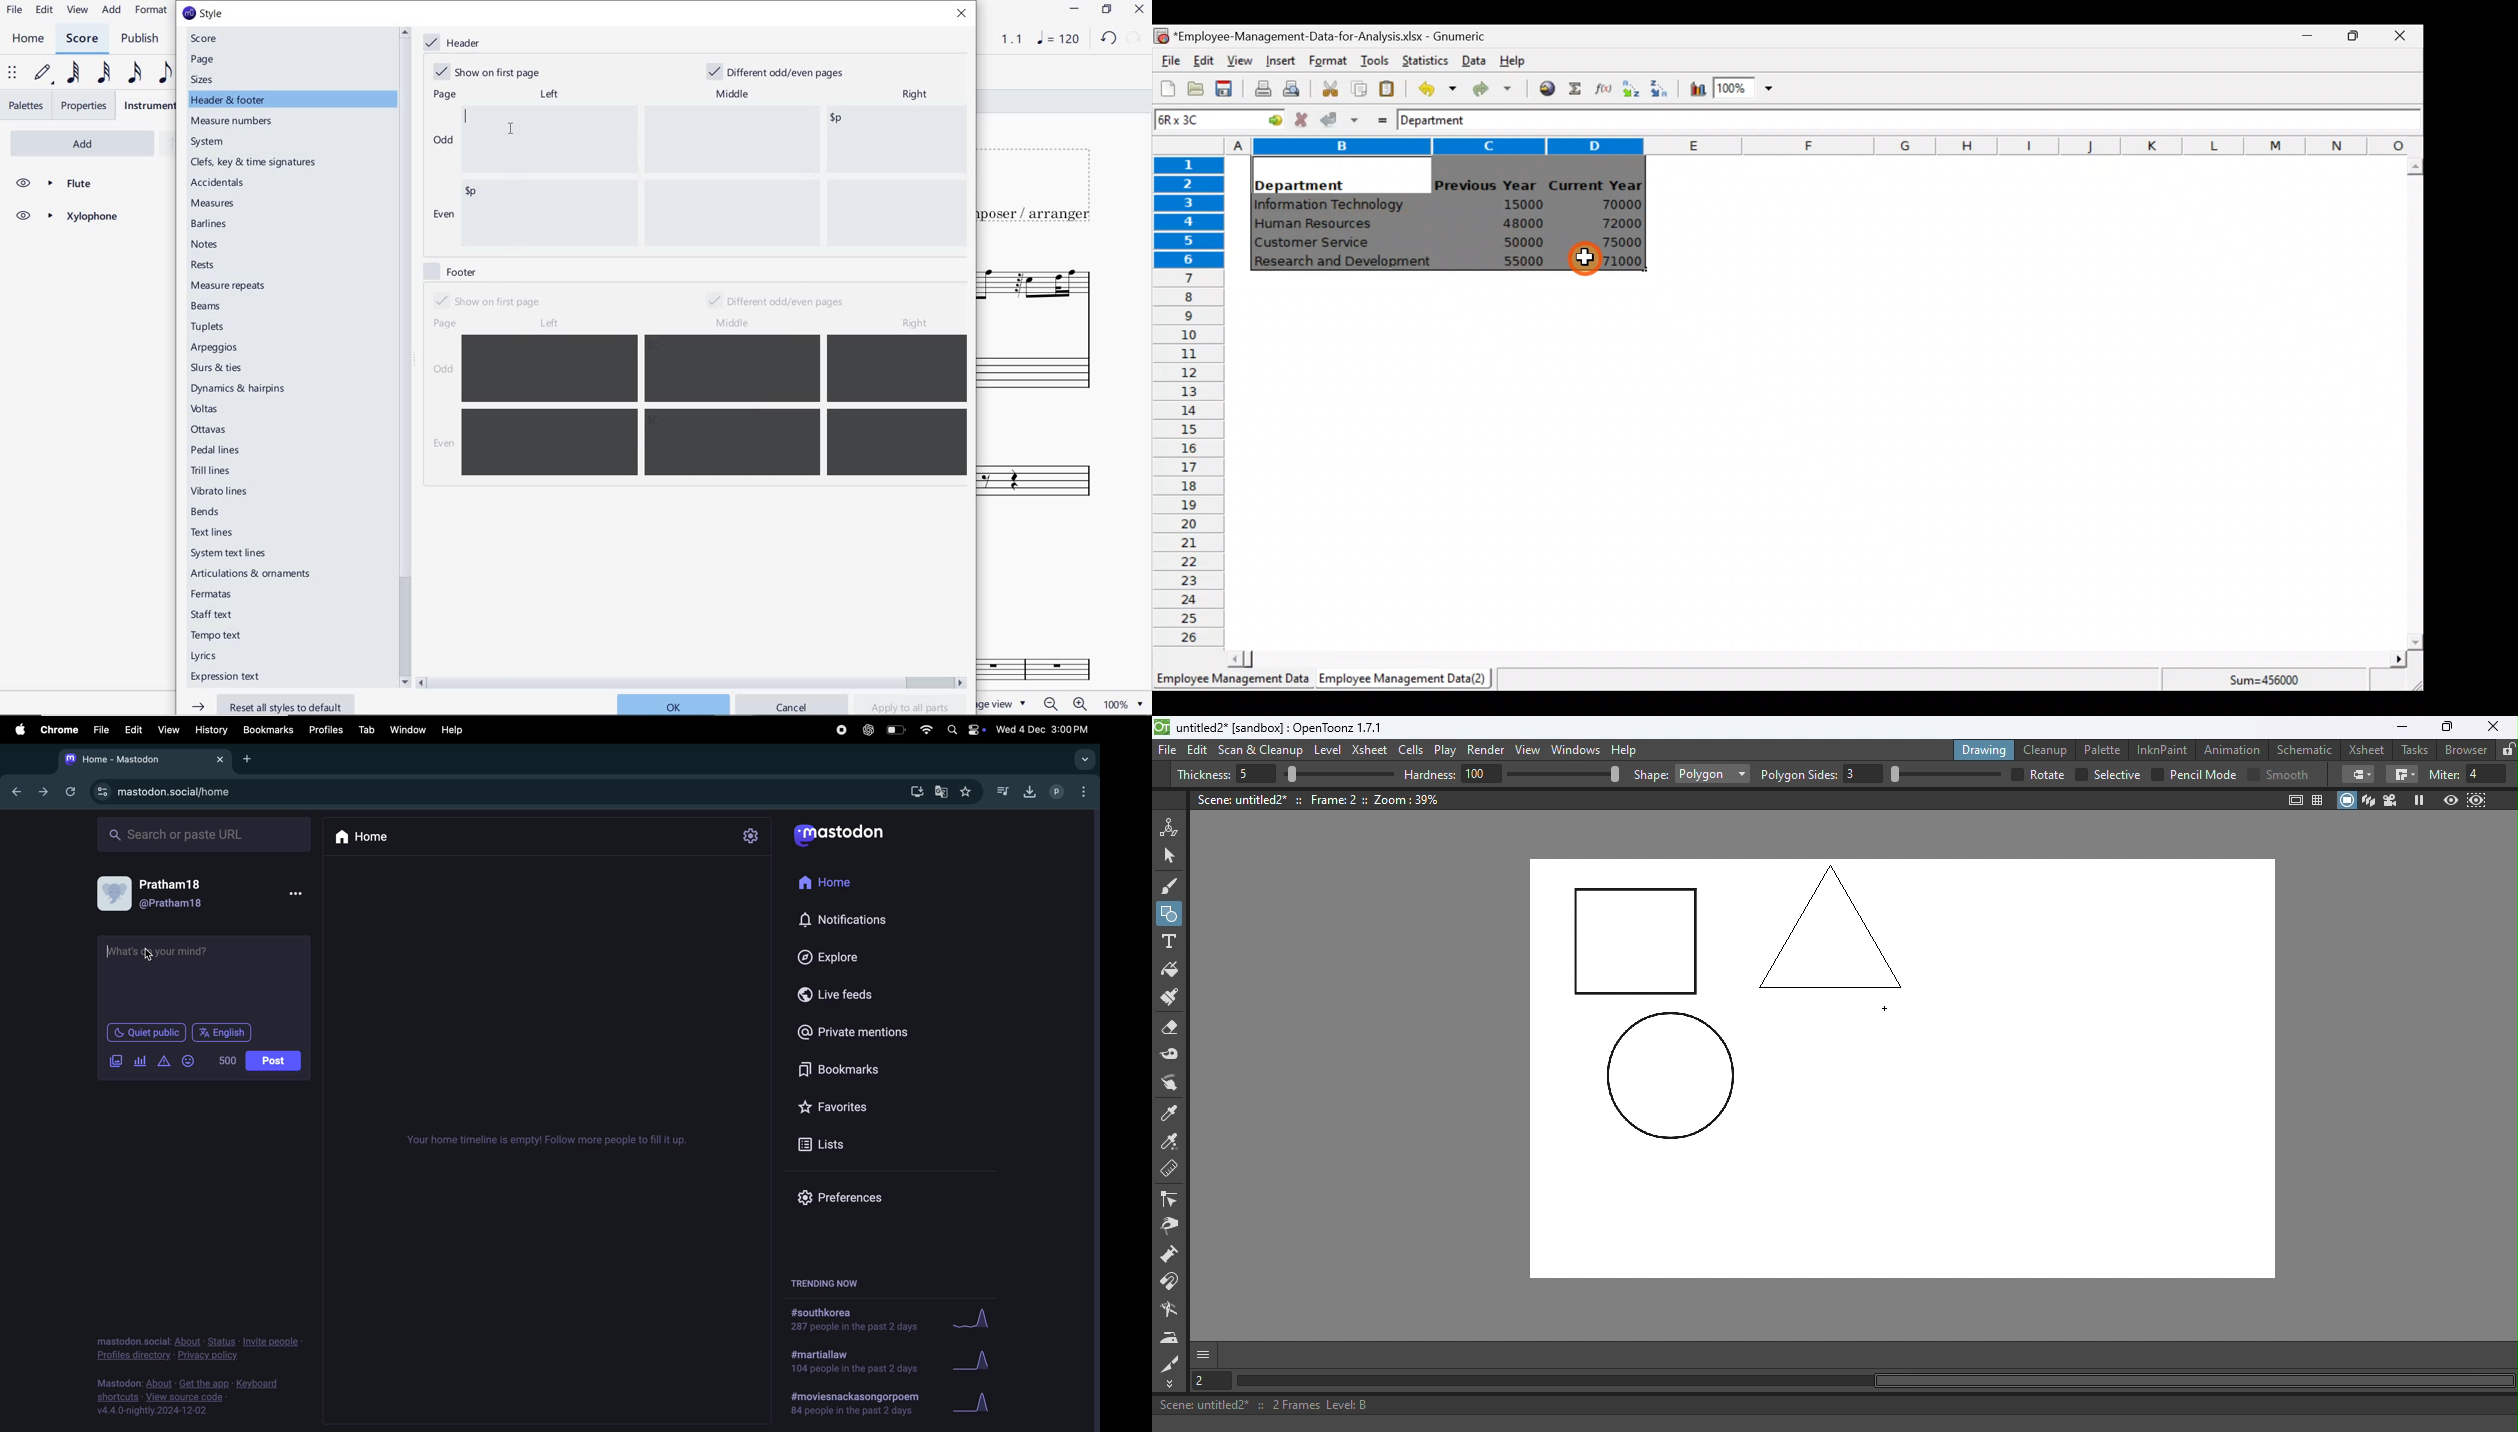 The image size is (2520, 1456). Describe the element at coordinates (716, 406) in the screenshot. I see `enter data` at that location.